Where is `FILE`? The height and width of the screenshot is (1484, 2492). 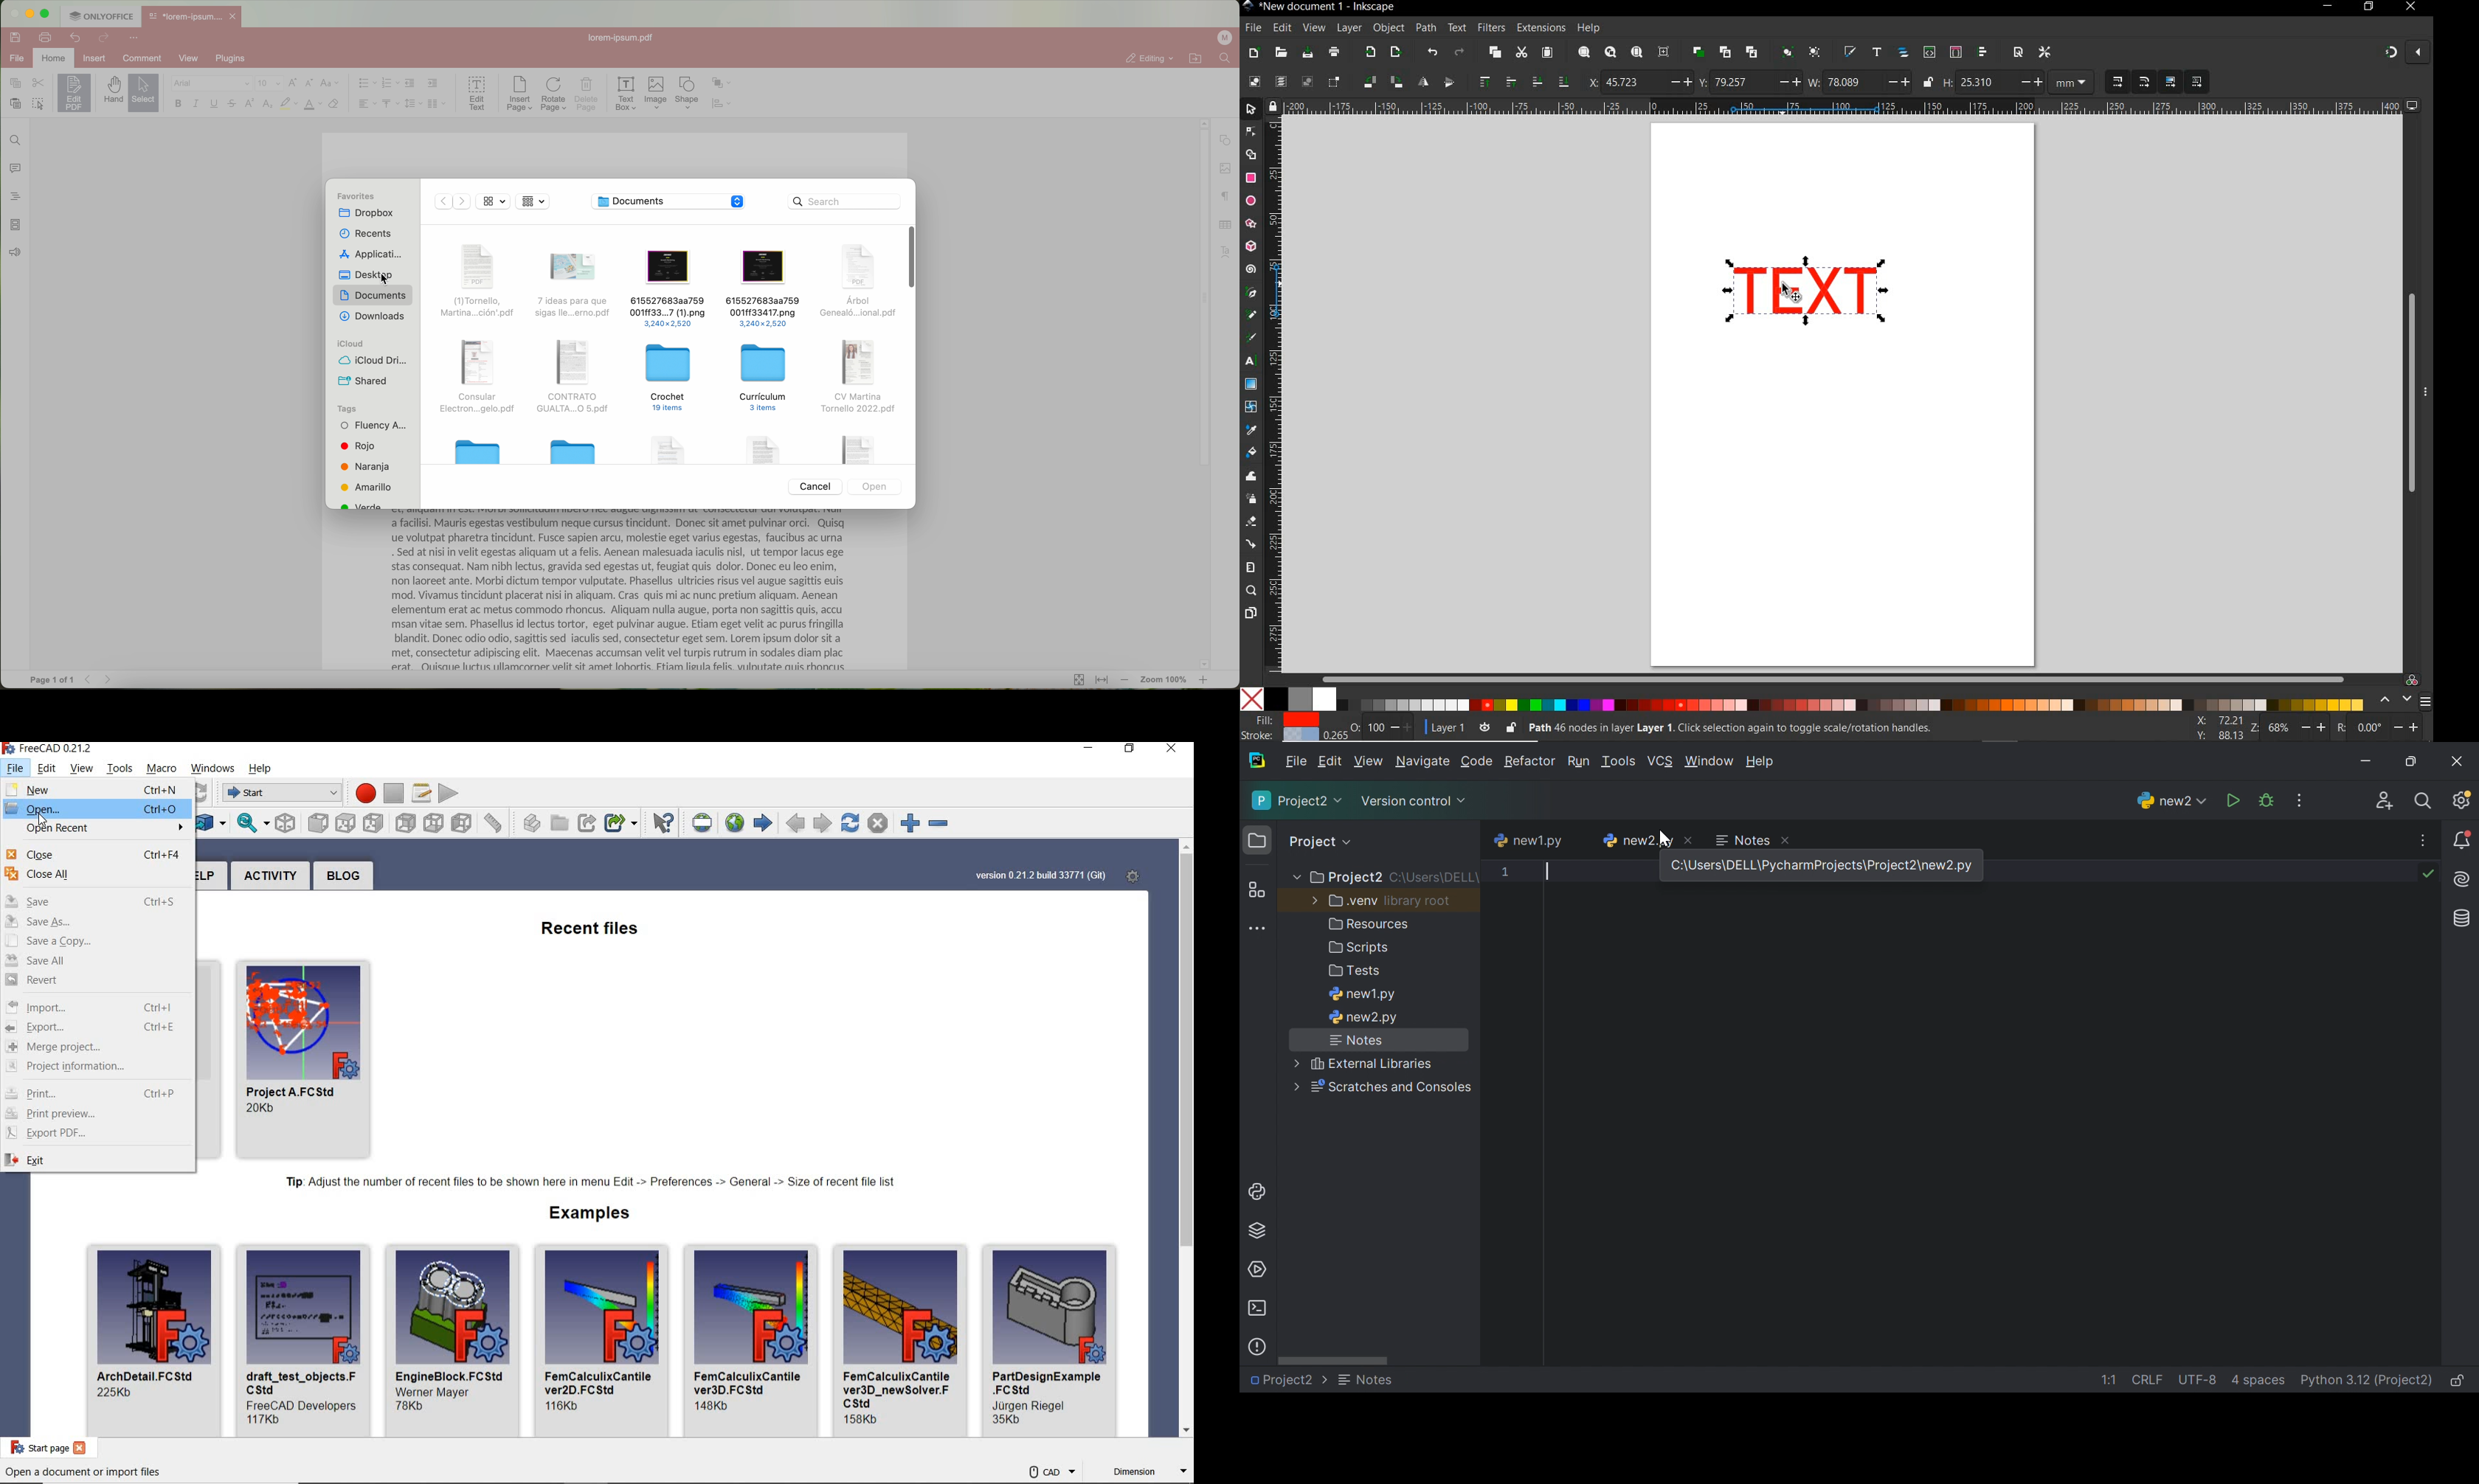
FILE is located at coordinates (1252, 28).